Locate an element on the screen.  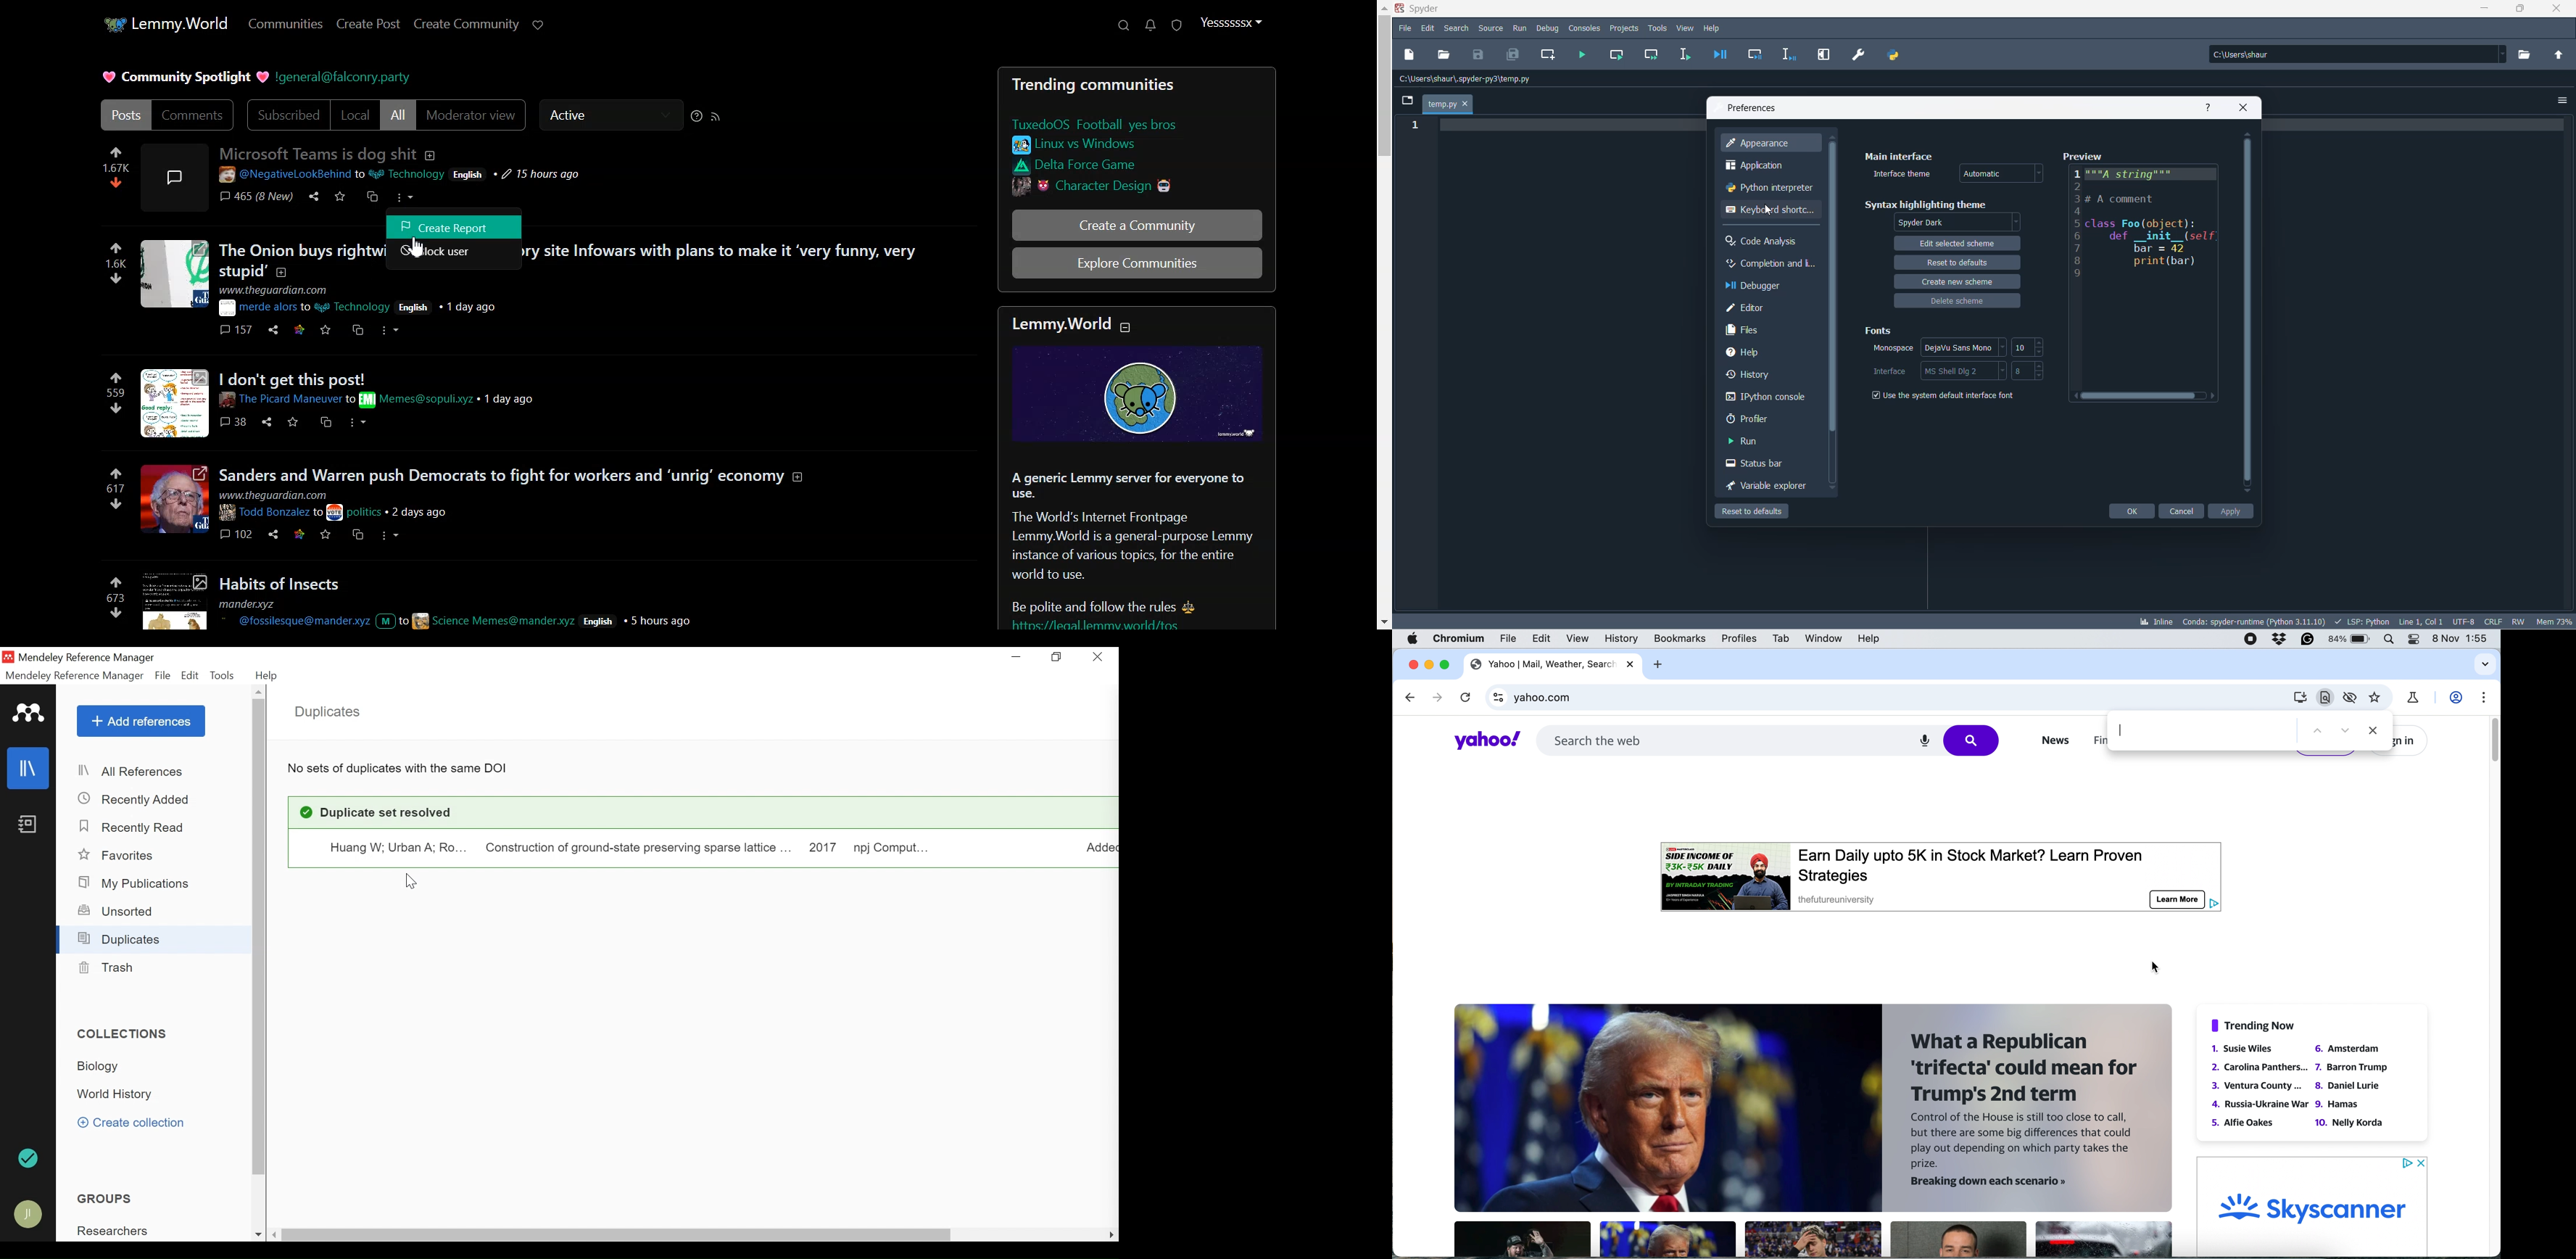
Collection is located at coordinates (119, 1095).